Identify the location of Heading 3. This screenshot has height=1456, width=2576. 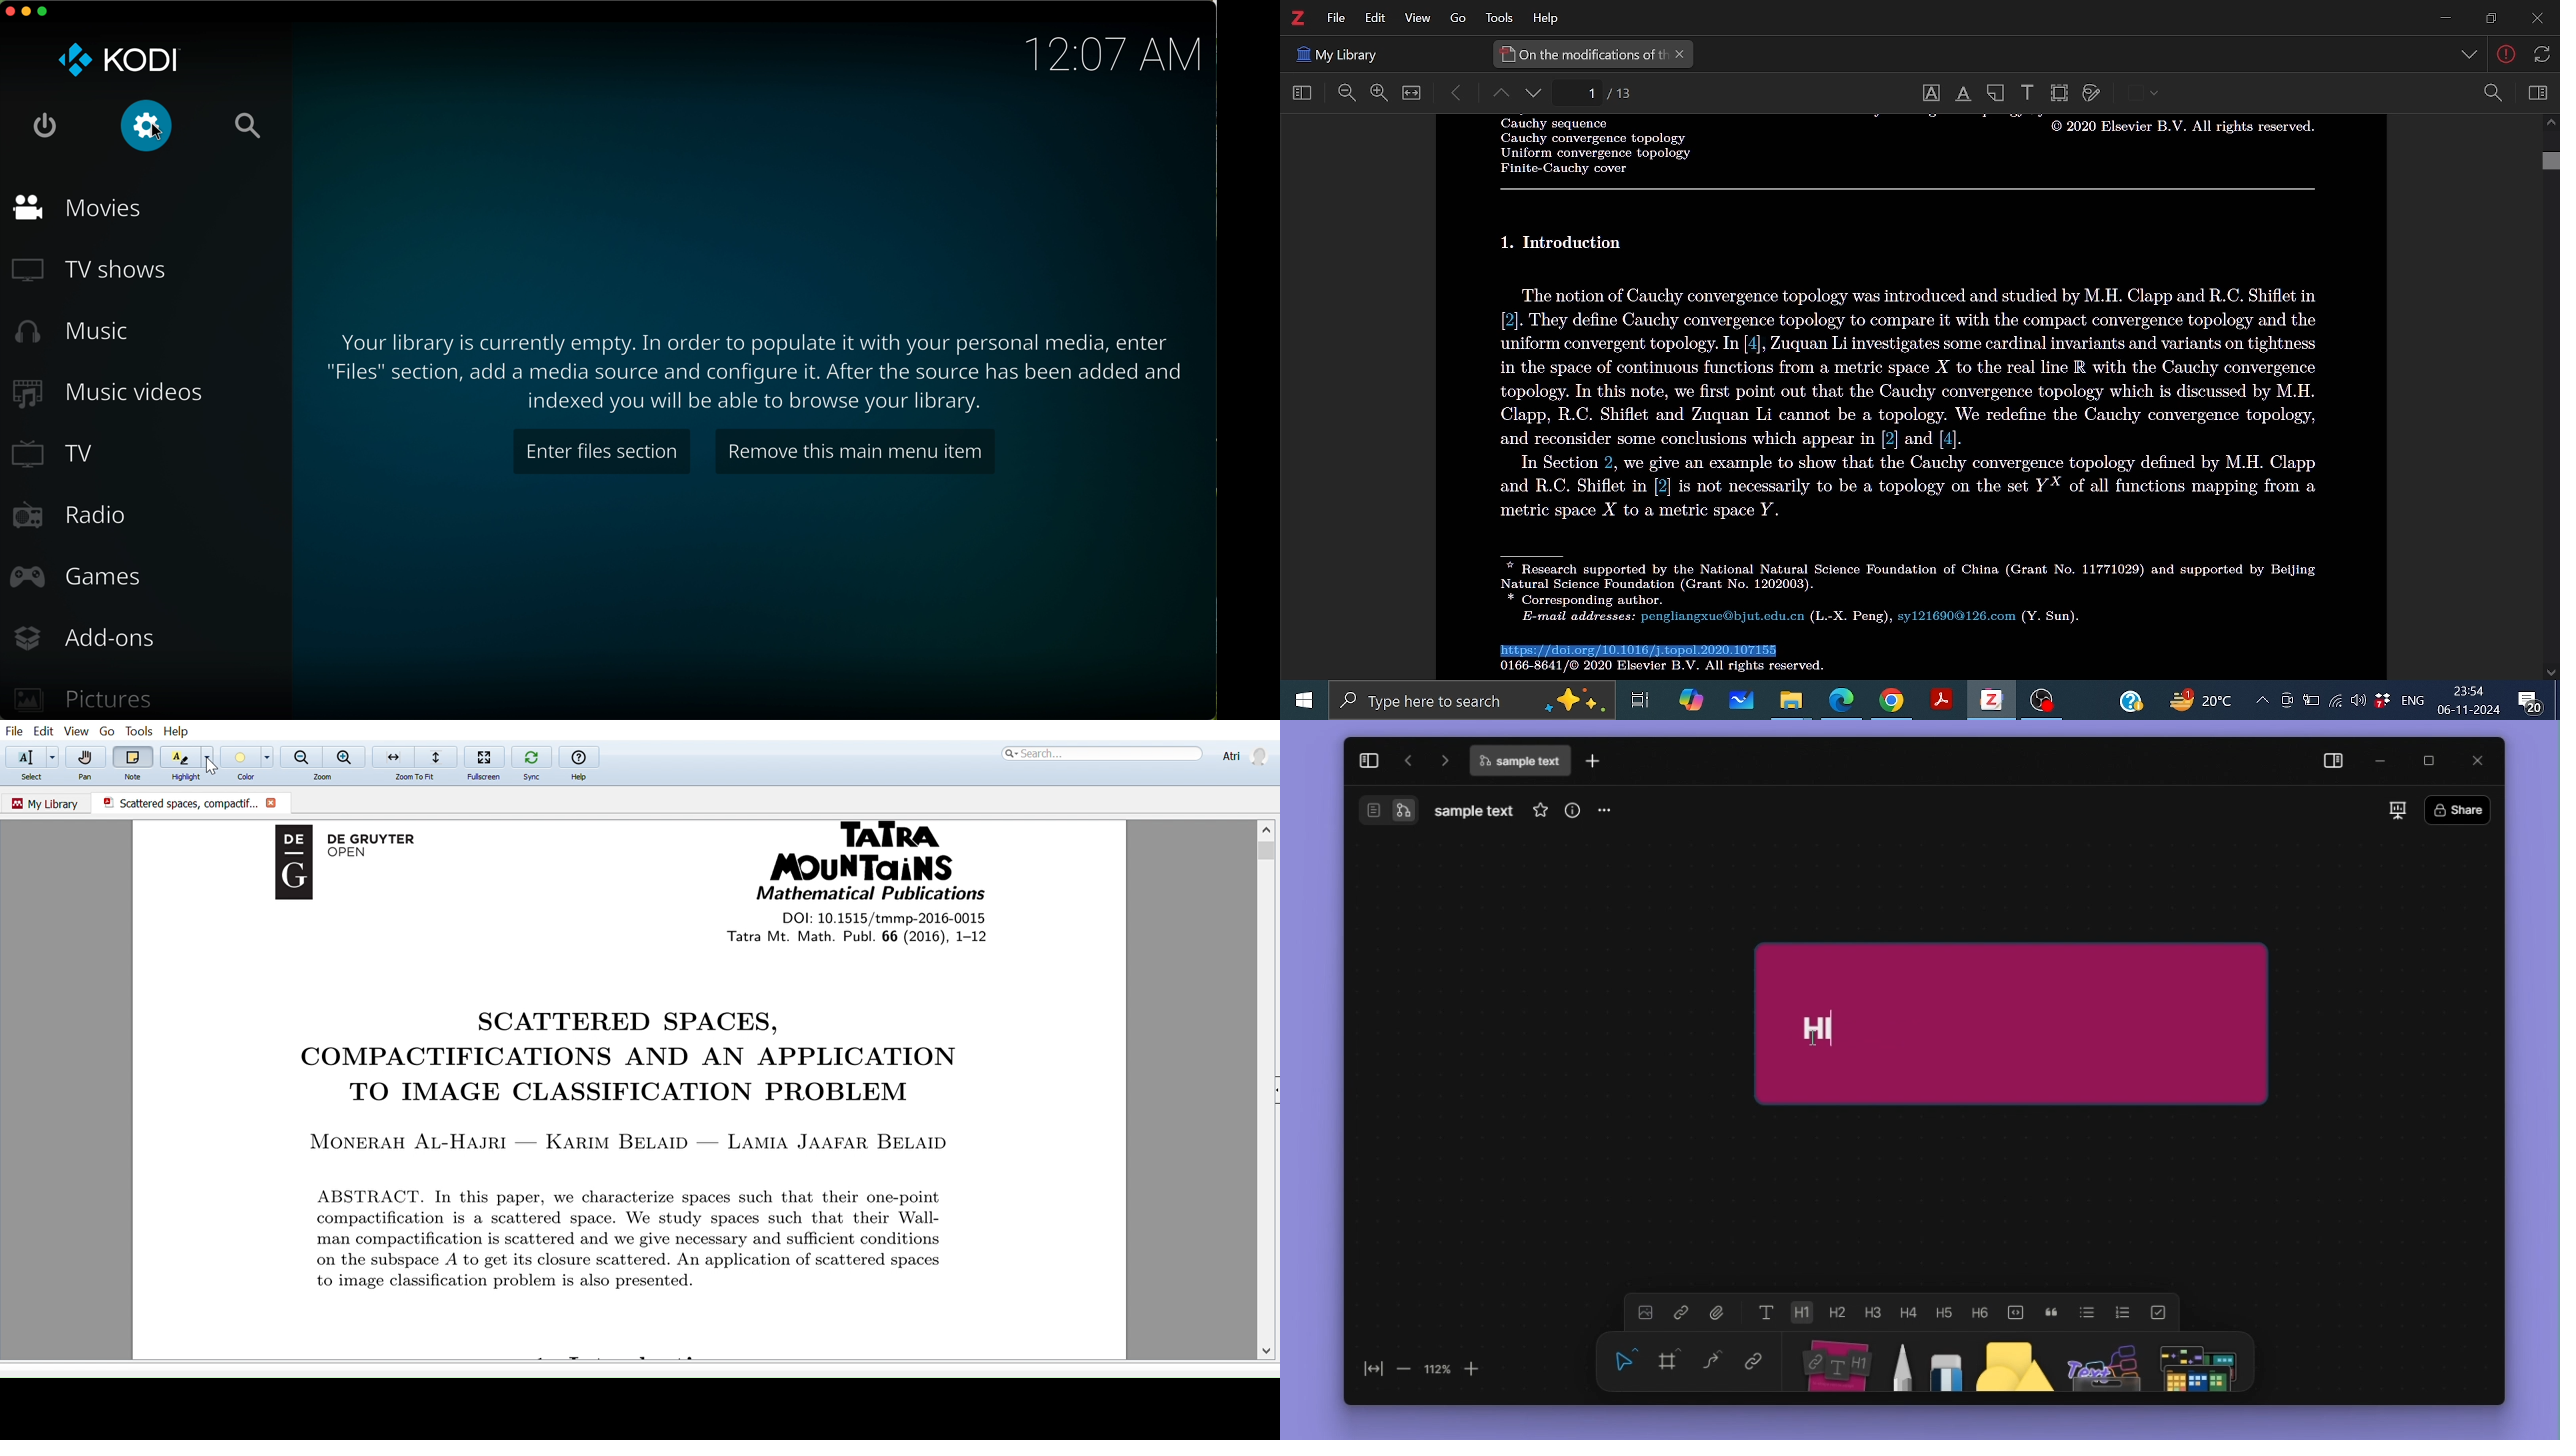
(1872, 1312).